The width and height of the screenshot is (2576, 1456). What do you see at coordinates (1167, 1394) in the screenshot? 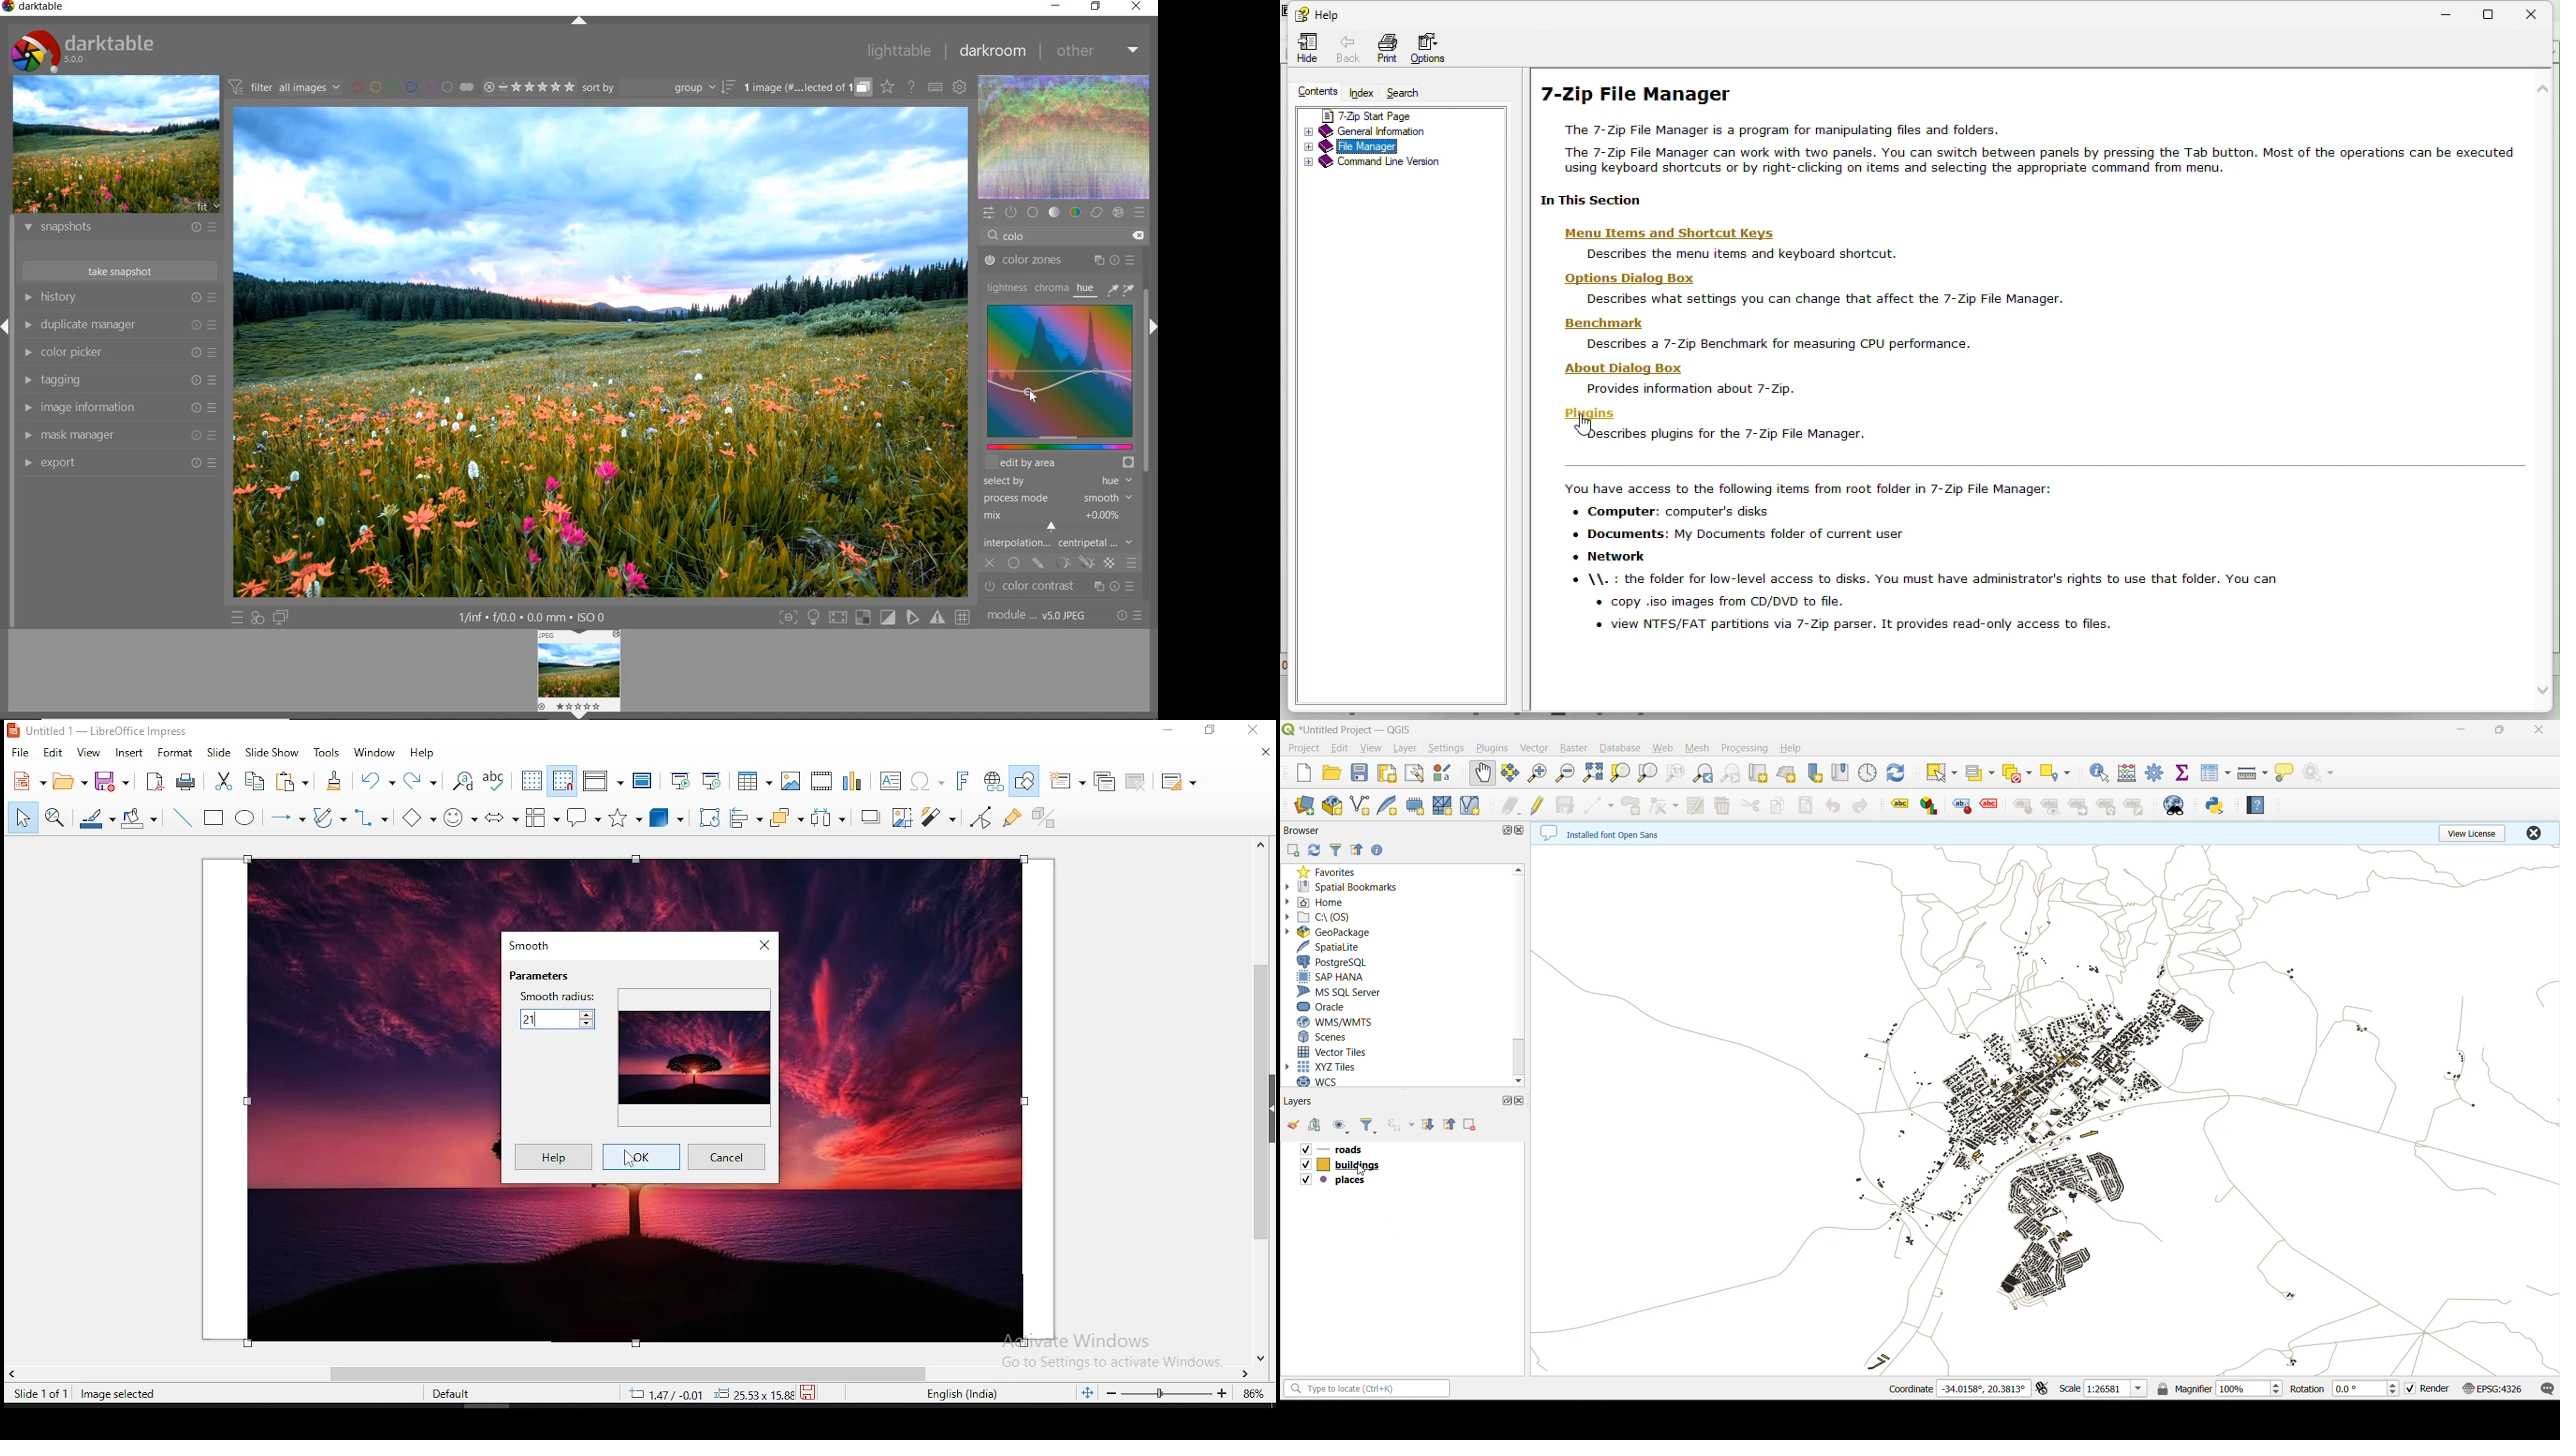
I see `zoom slider` at bounding box center [1167, 1394].